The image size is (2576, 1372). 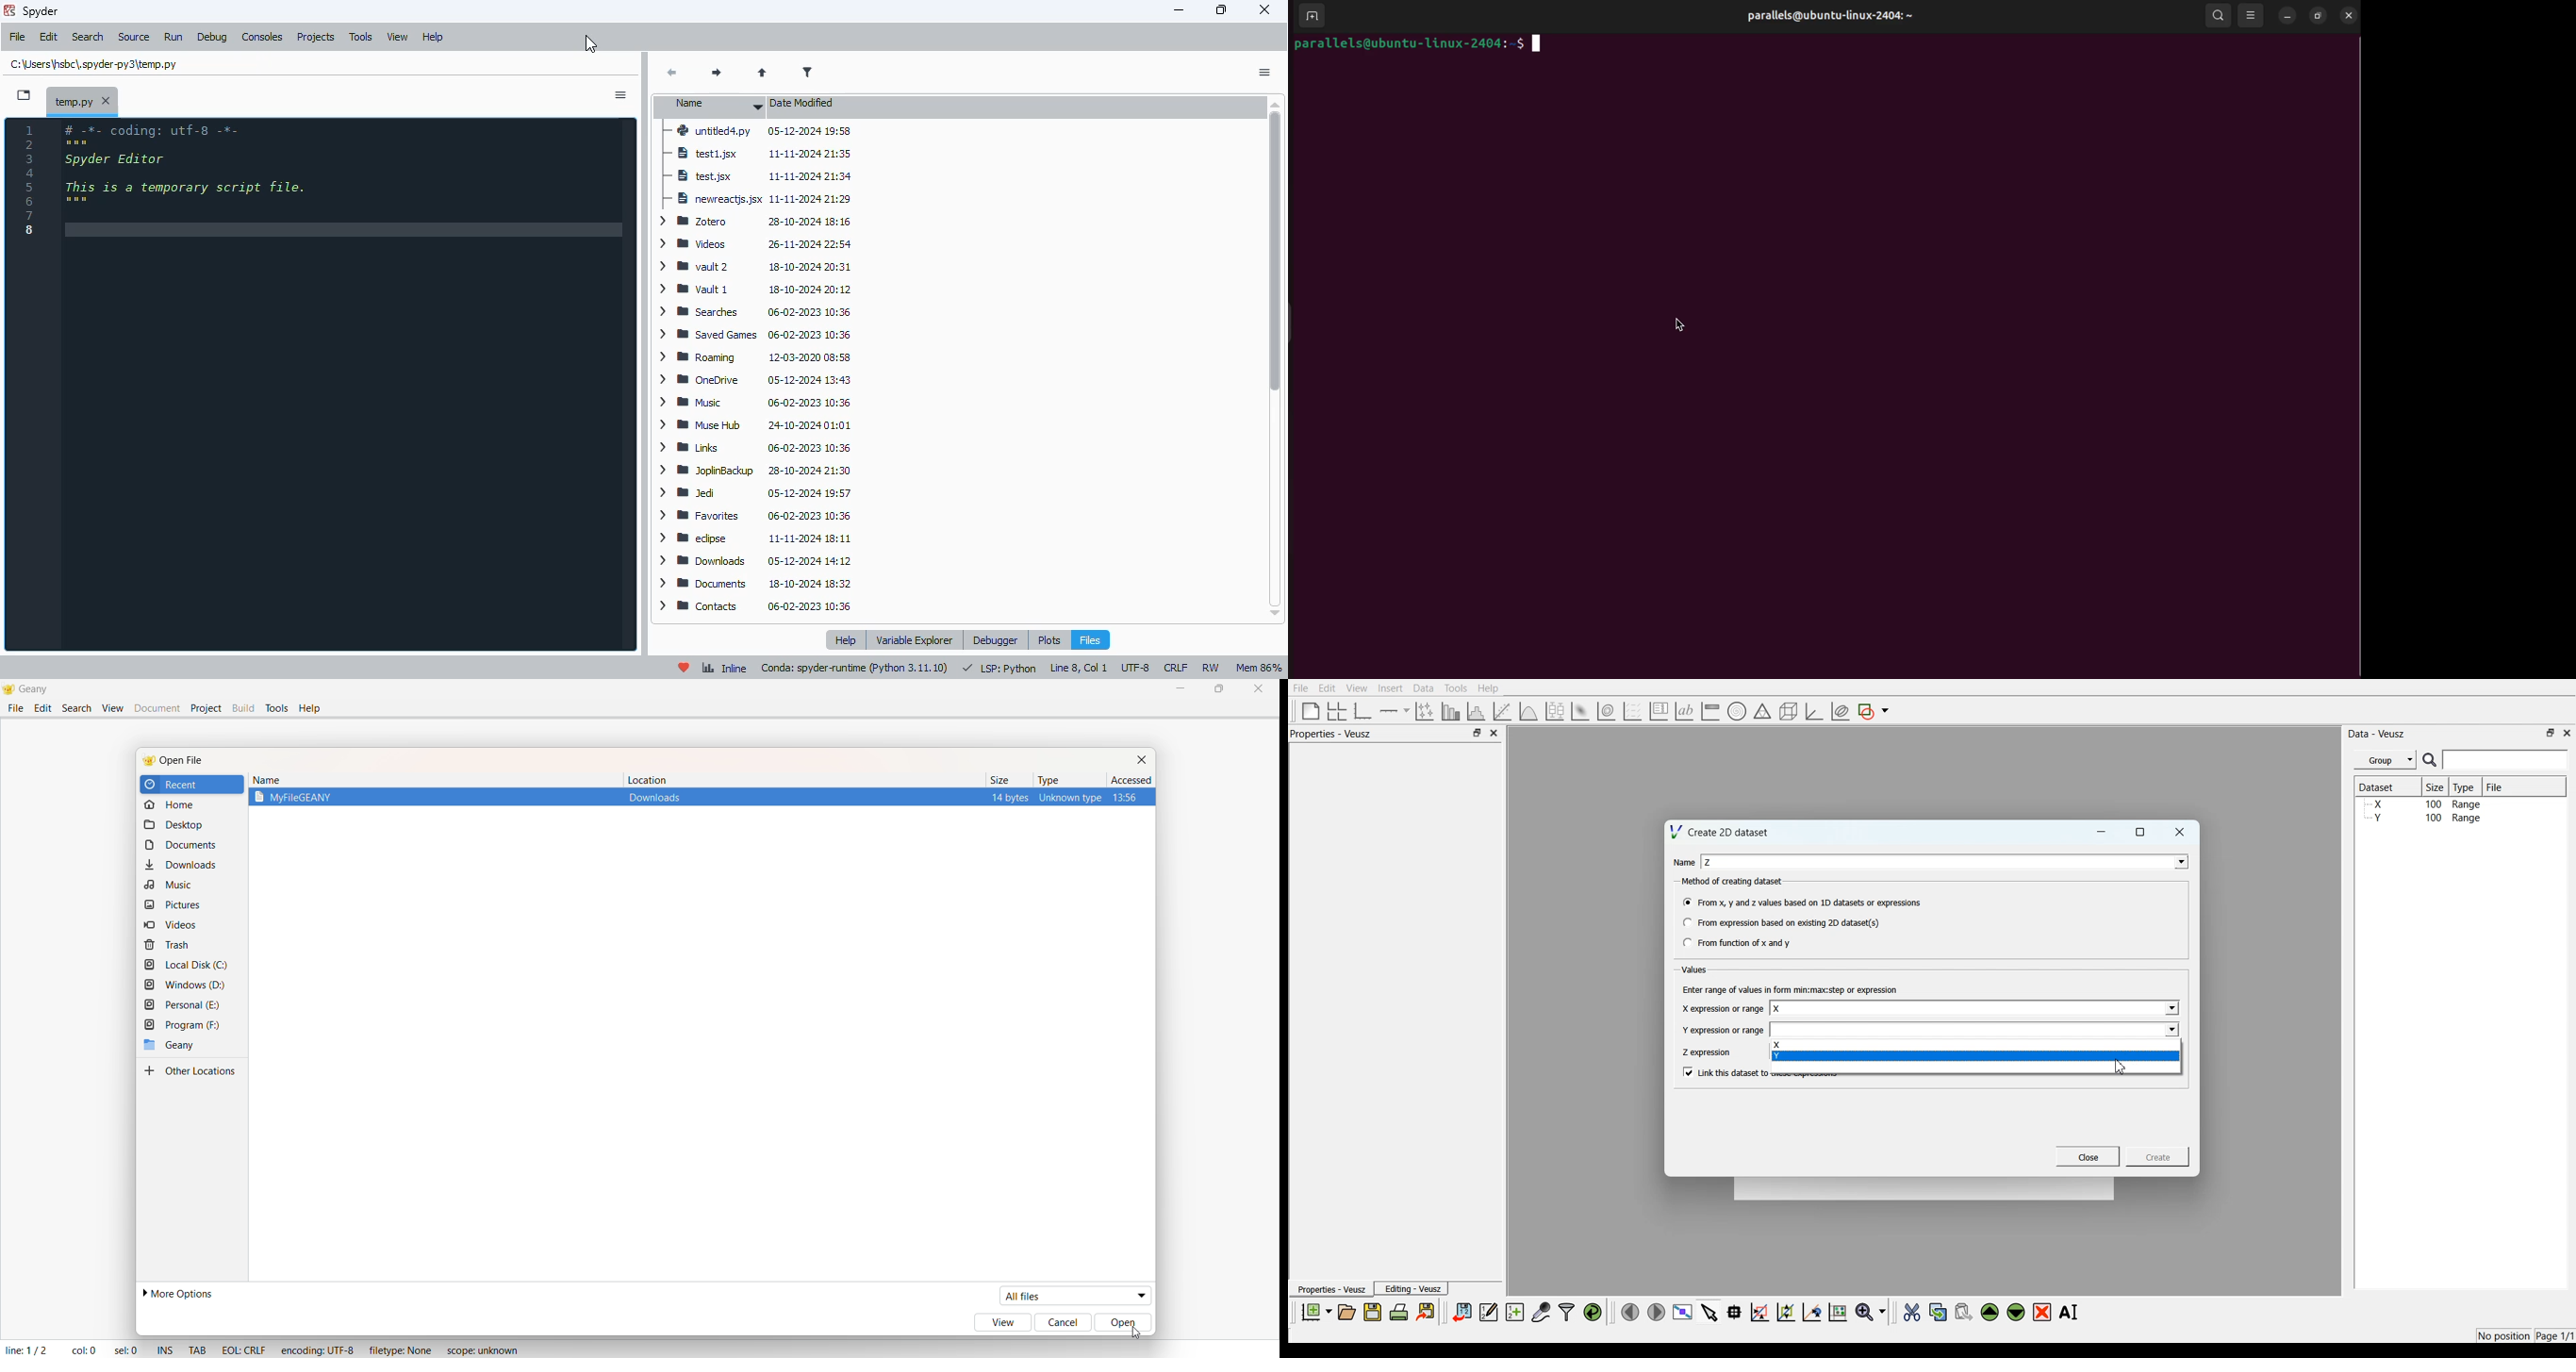 What do you see at coordinates (855, 669) in the screenshot?
I see `conda: spyder-runtime (python 3. 11. 10)` at bounding box center [855, 669].